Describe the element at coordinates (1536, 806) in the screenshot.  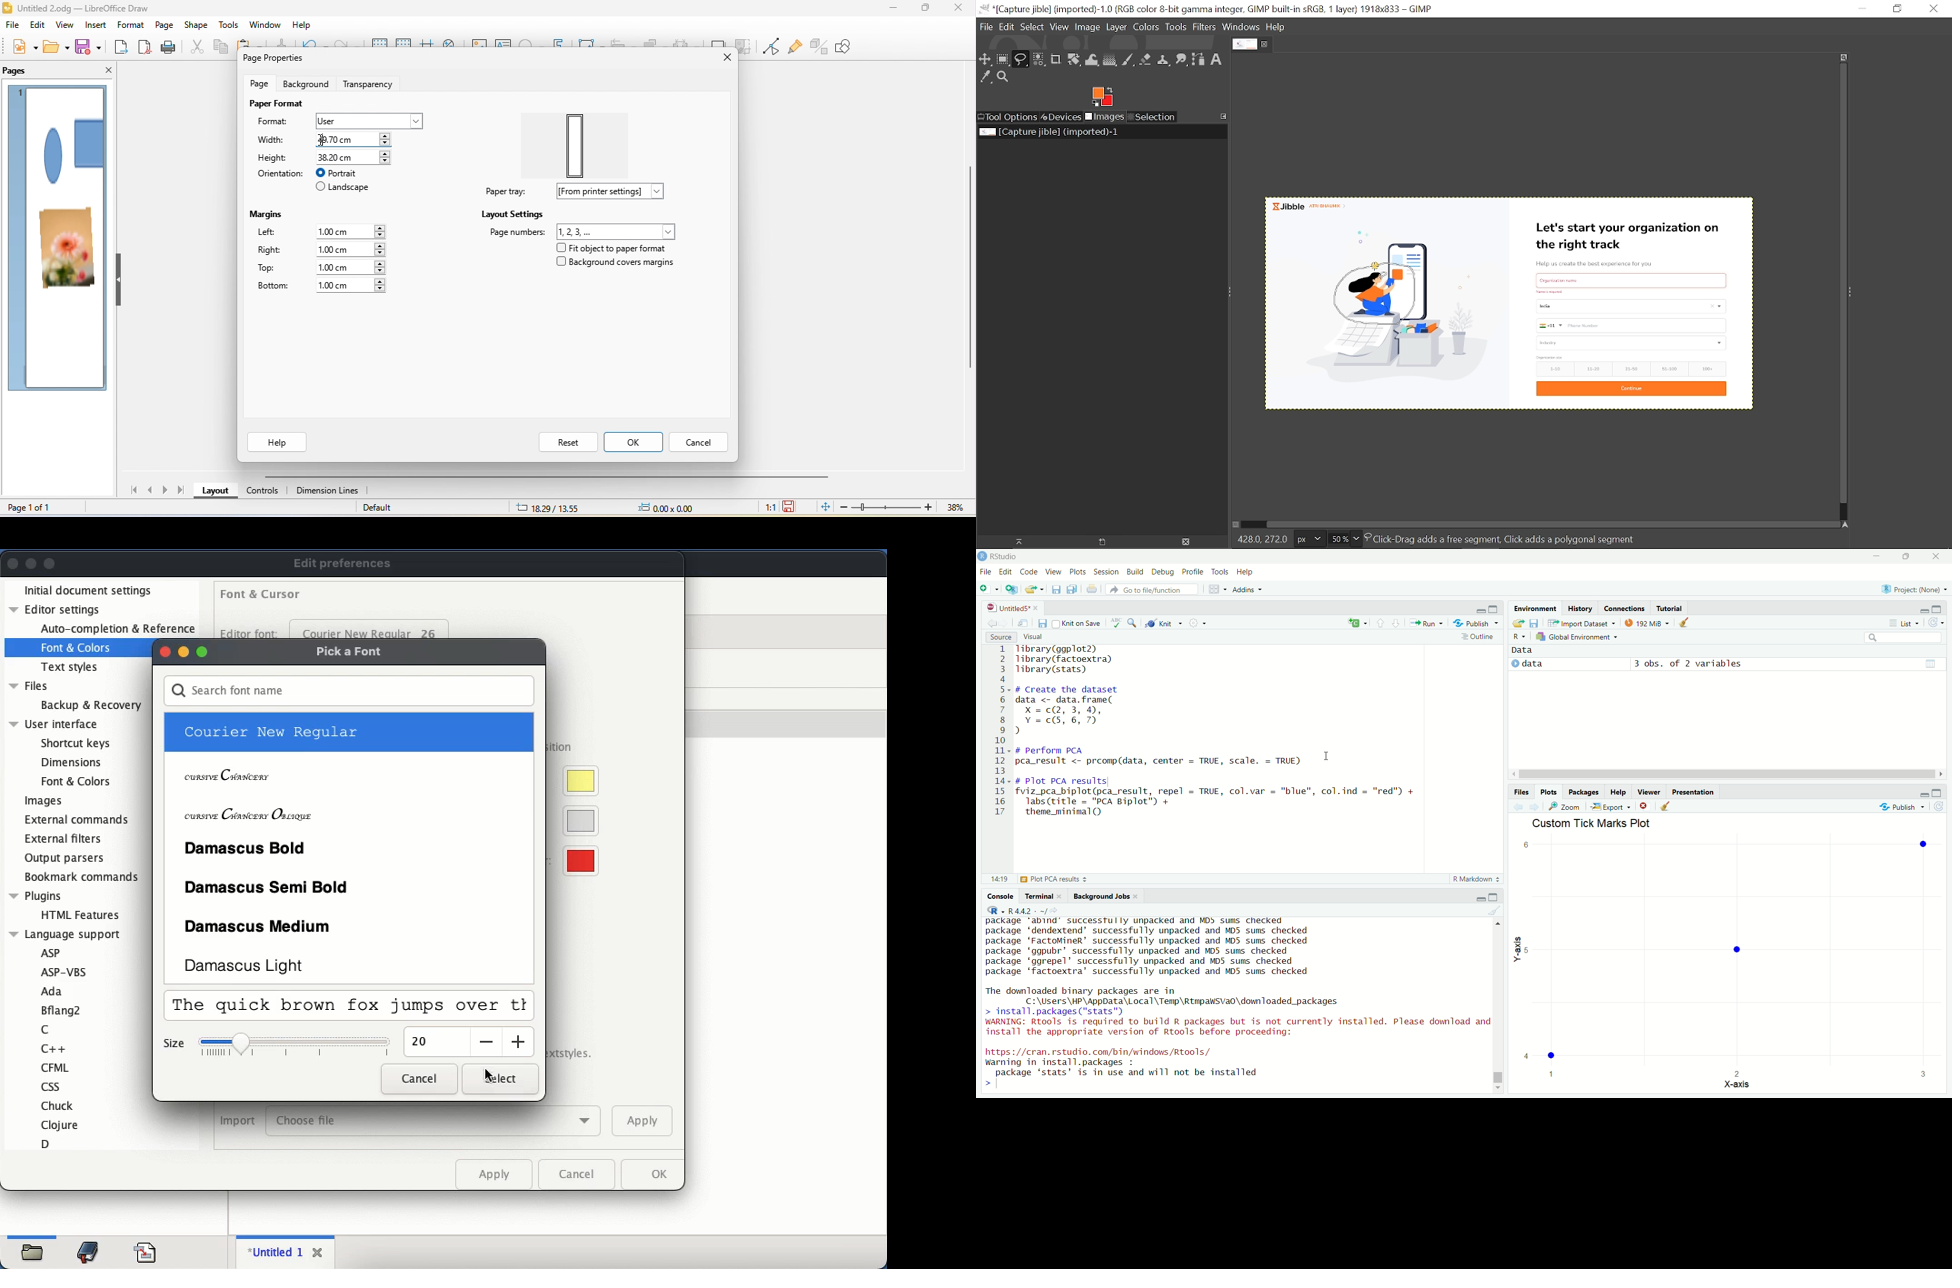
I see `go forward` at that location.